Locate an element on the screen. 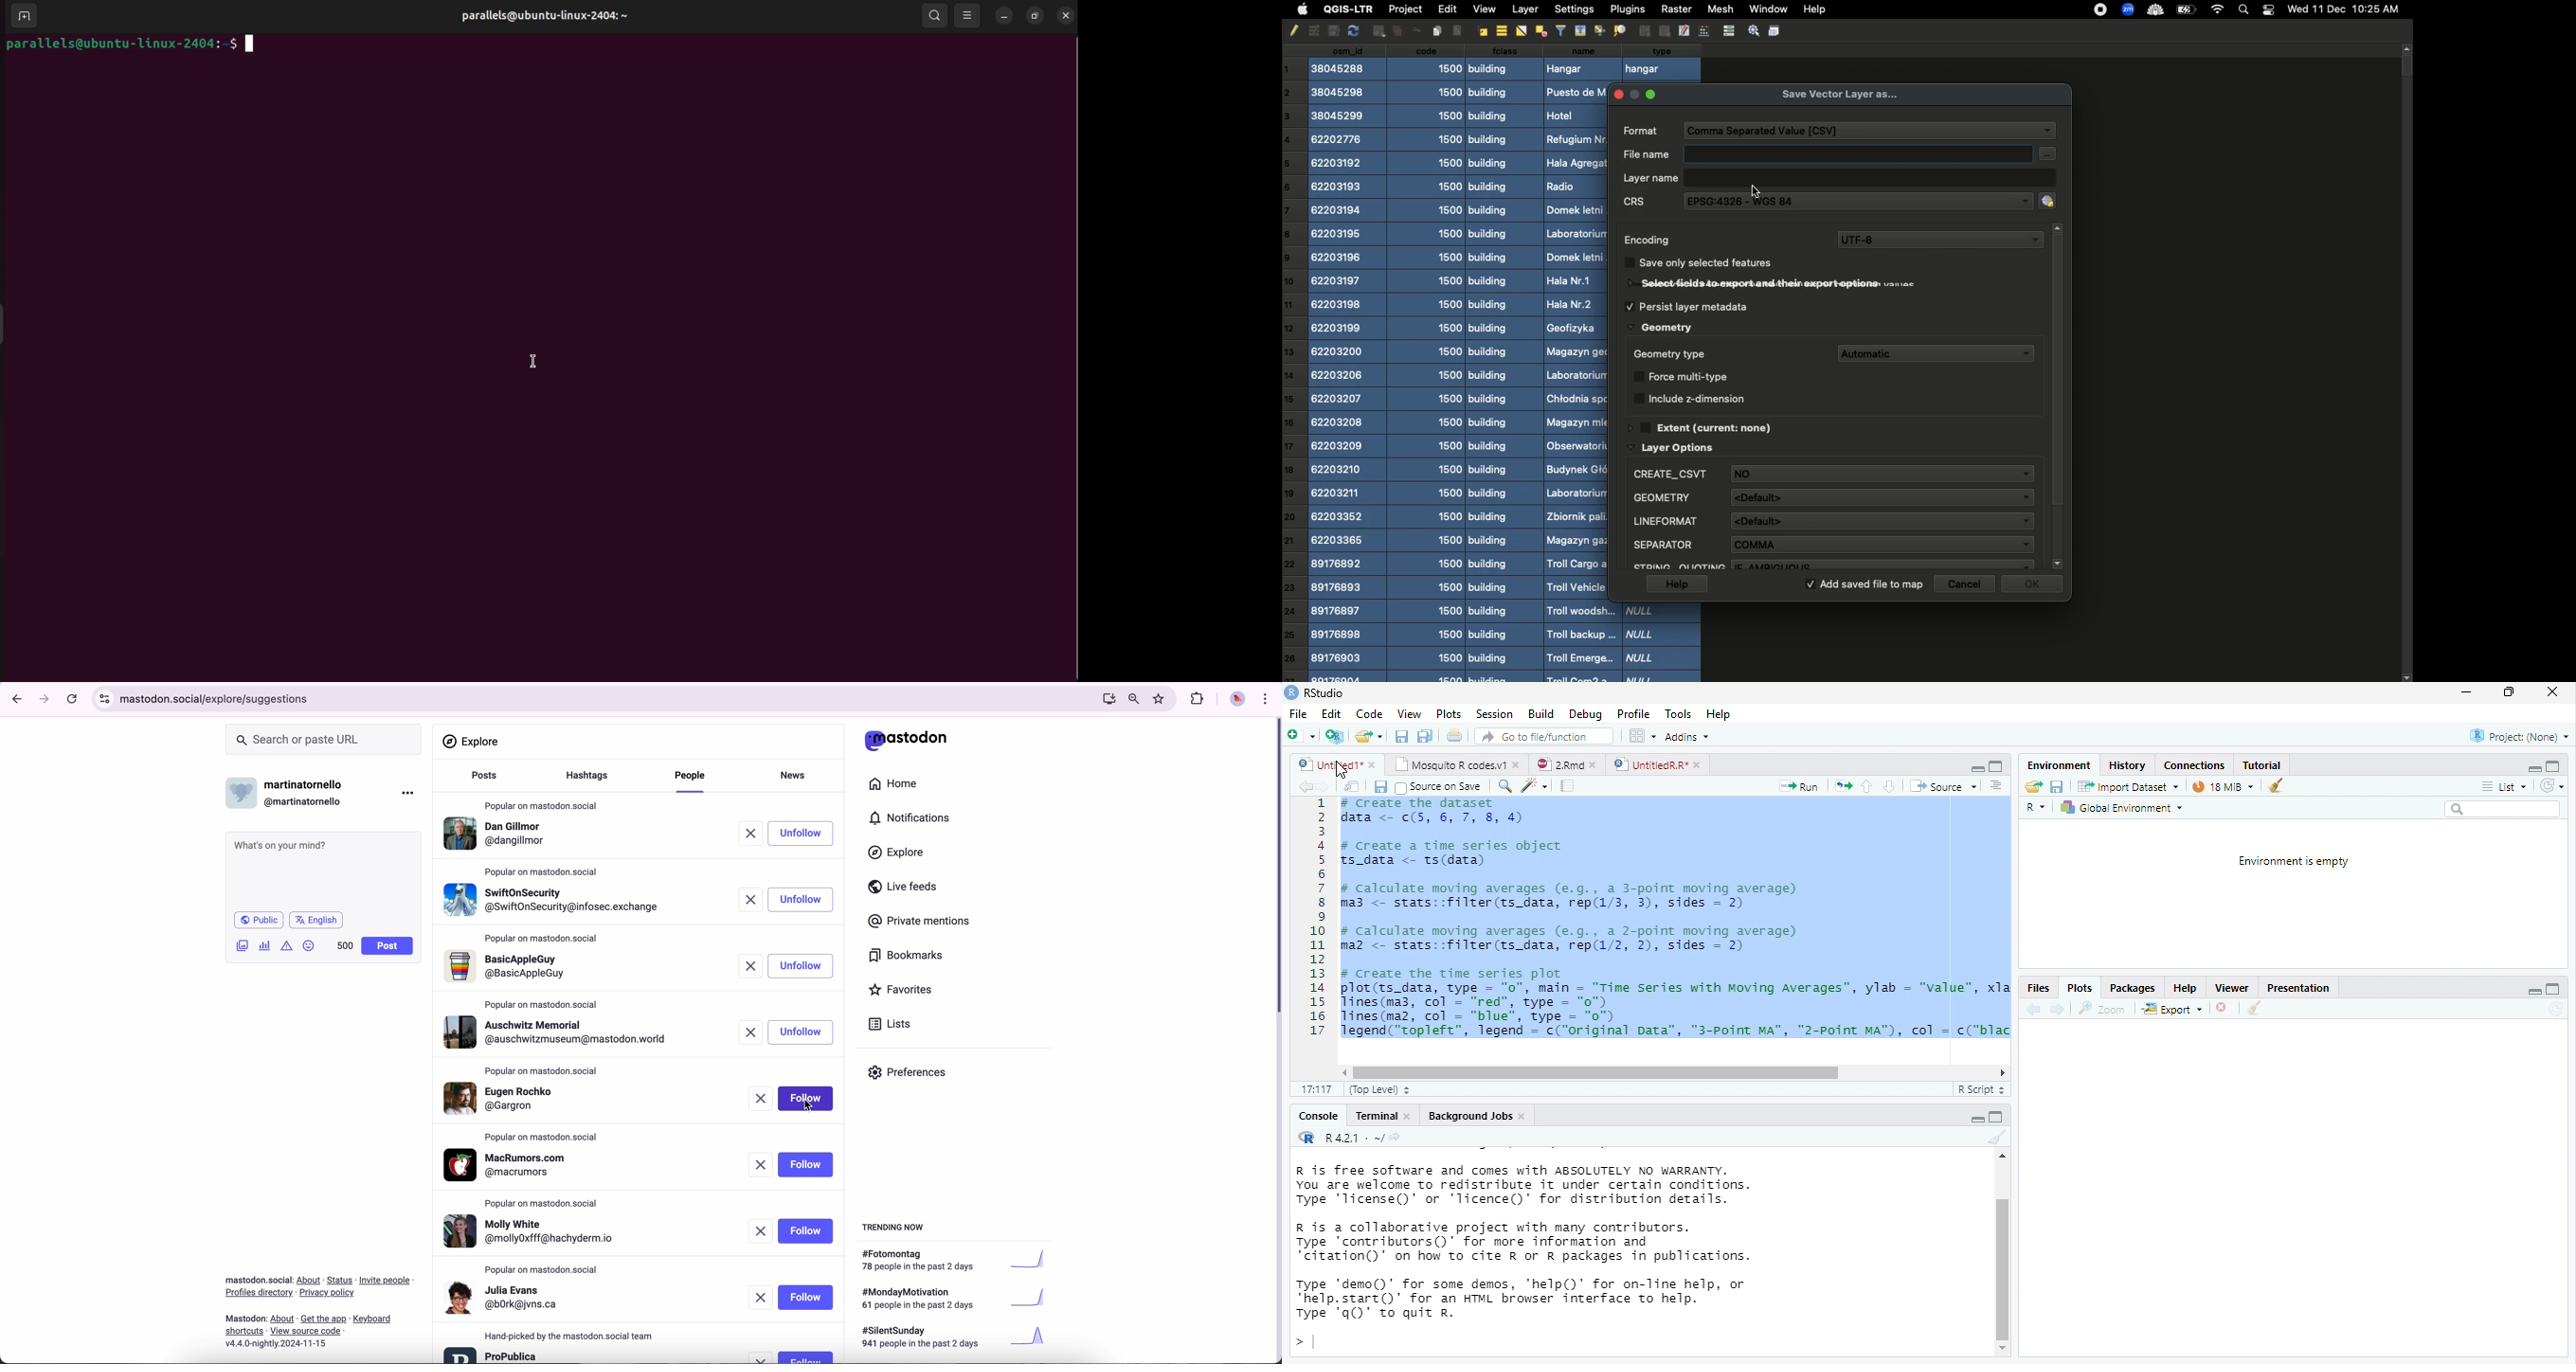 This screenshot has height=1372, width=2576. Plots is located at coordinates (1450, 714).